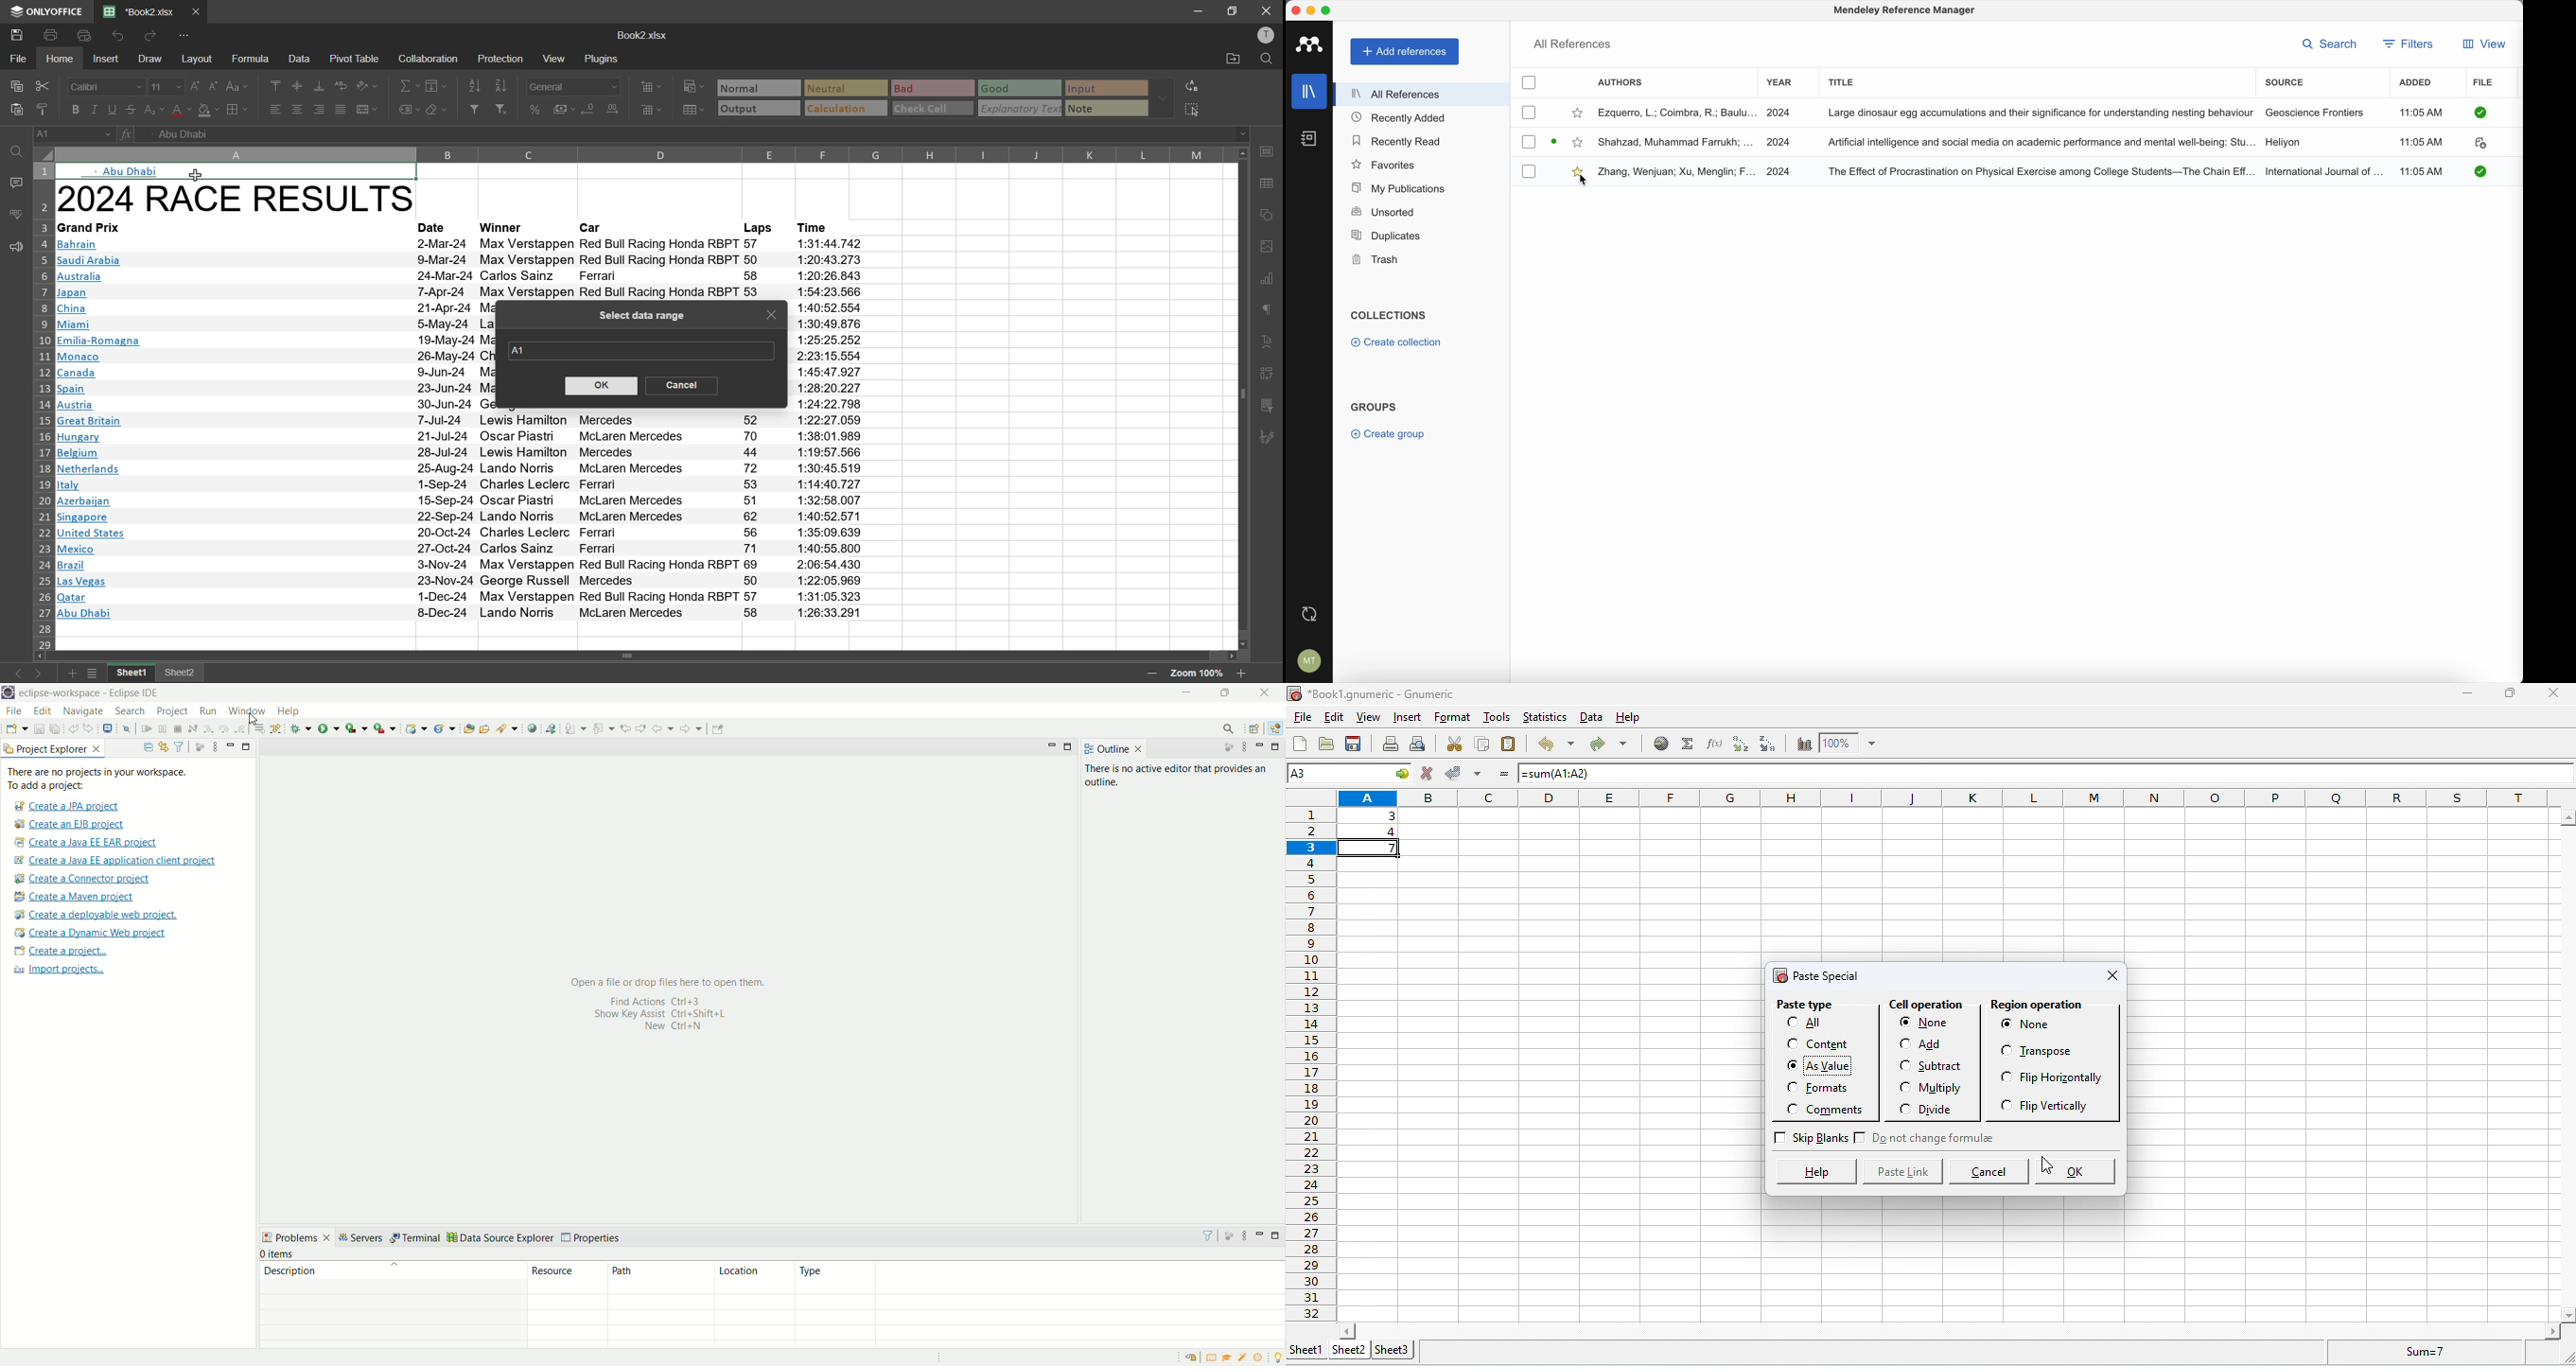 The image size is (2576, 1372). What do you see at coordinates (1335, 716) in the screenshot?
I see `edit` at bounding box center [1335, 716].